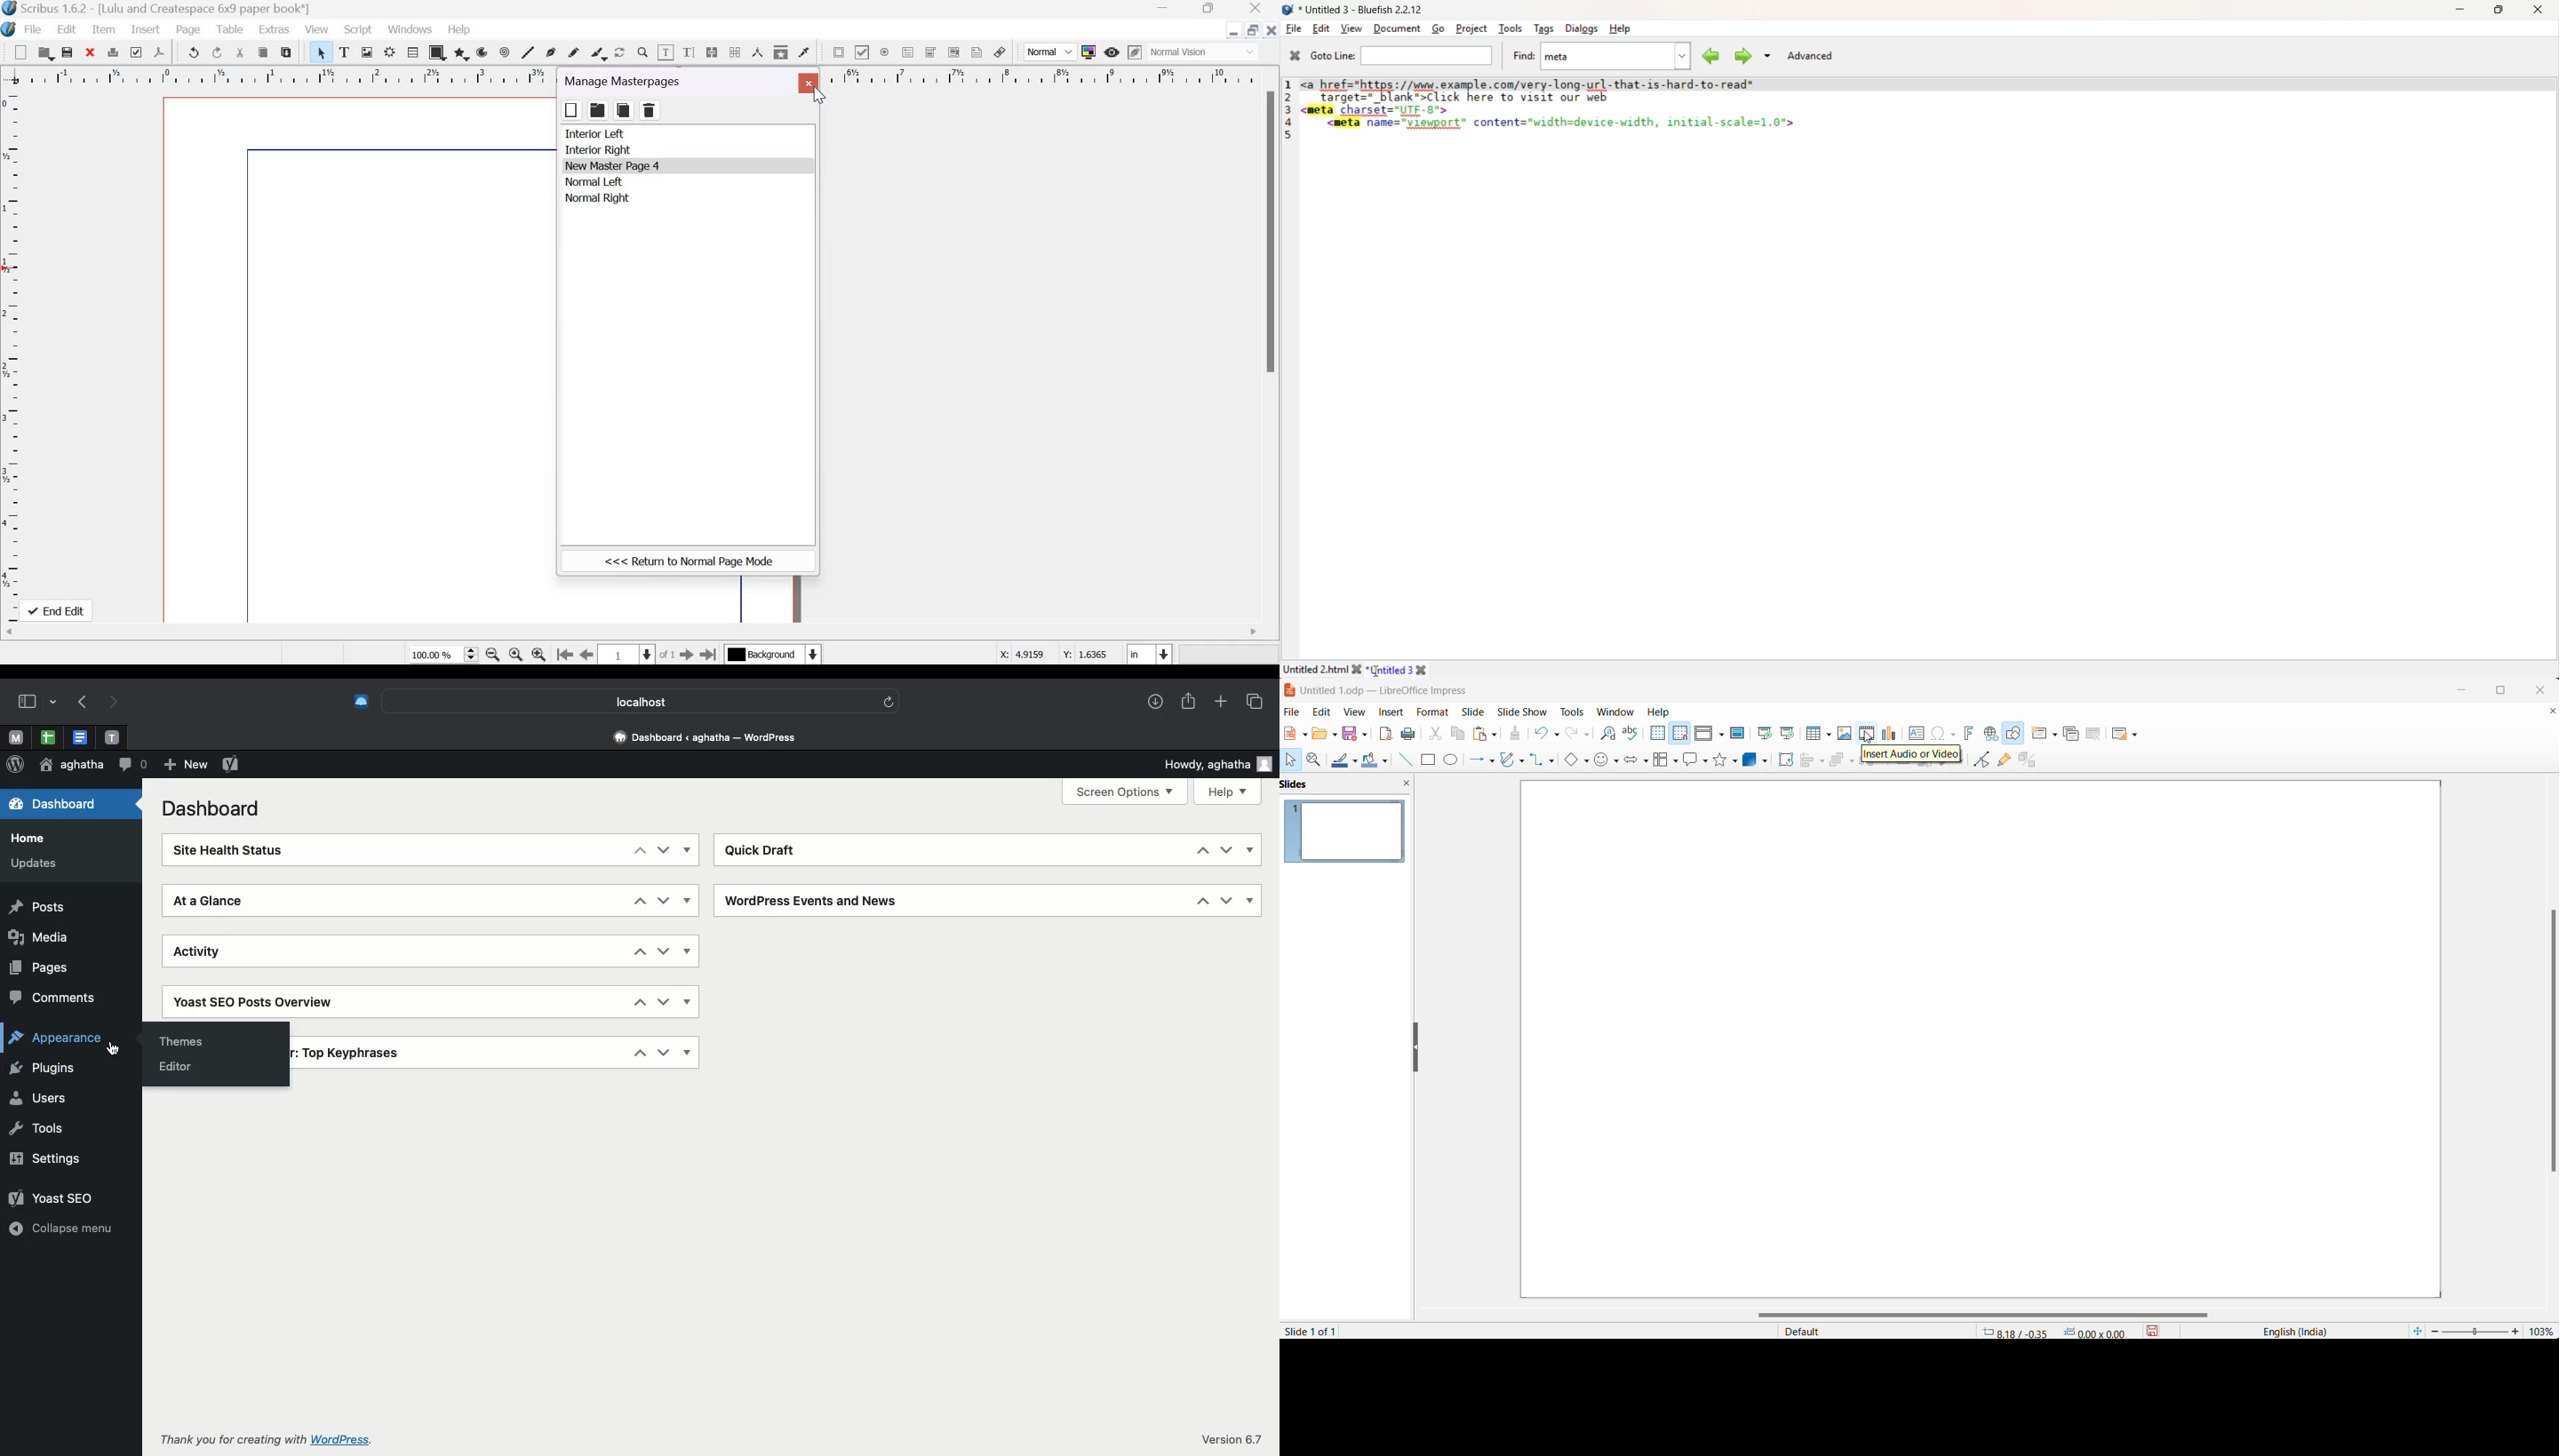  I want to click on edit, so click(1321, 712).